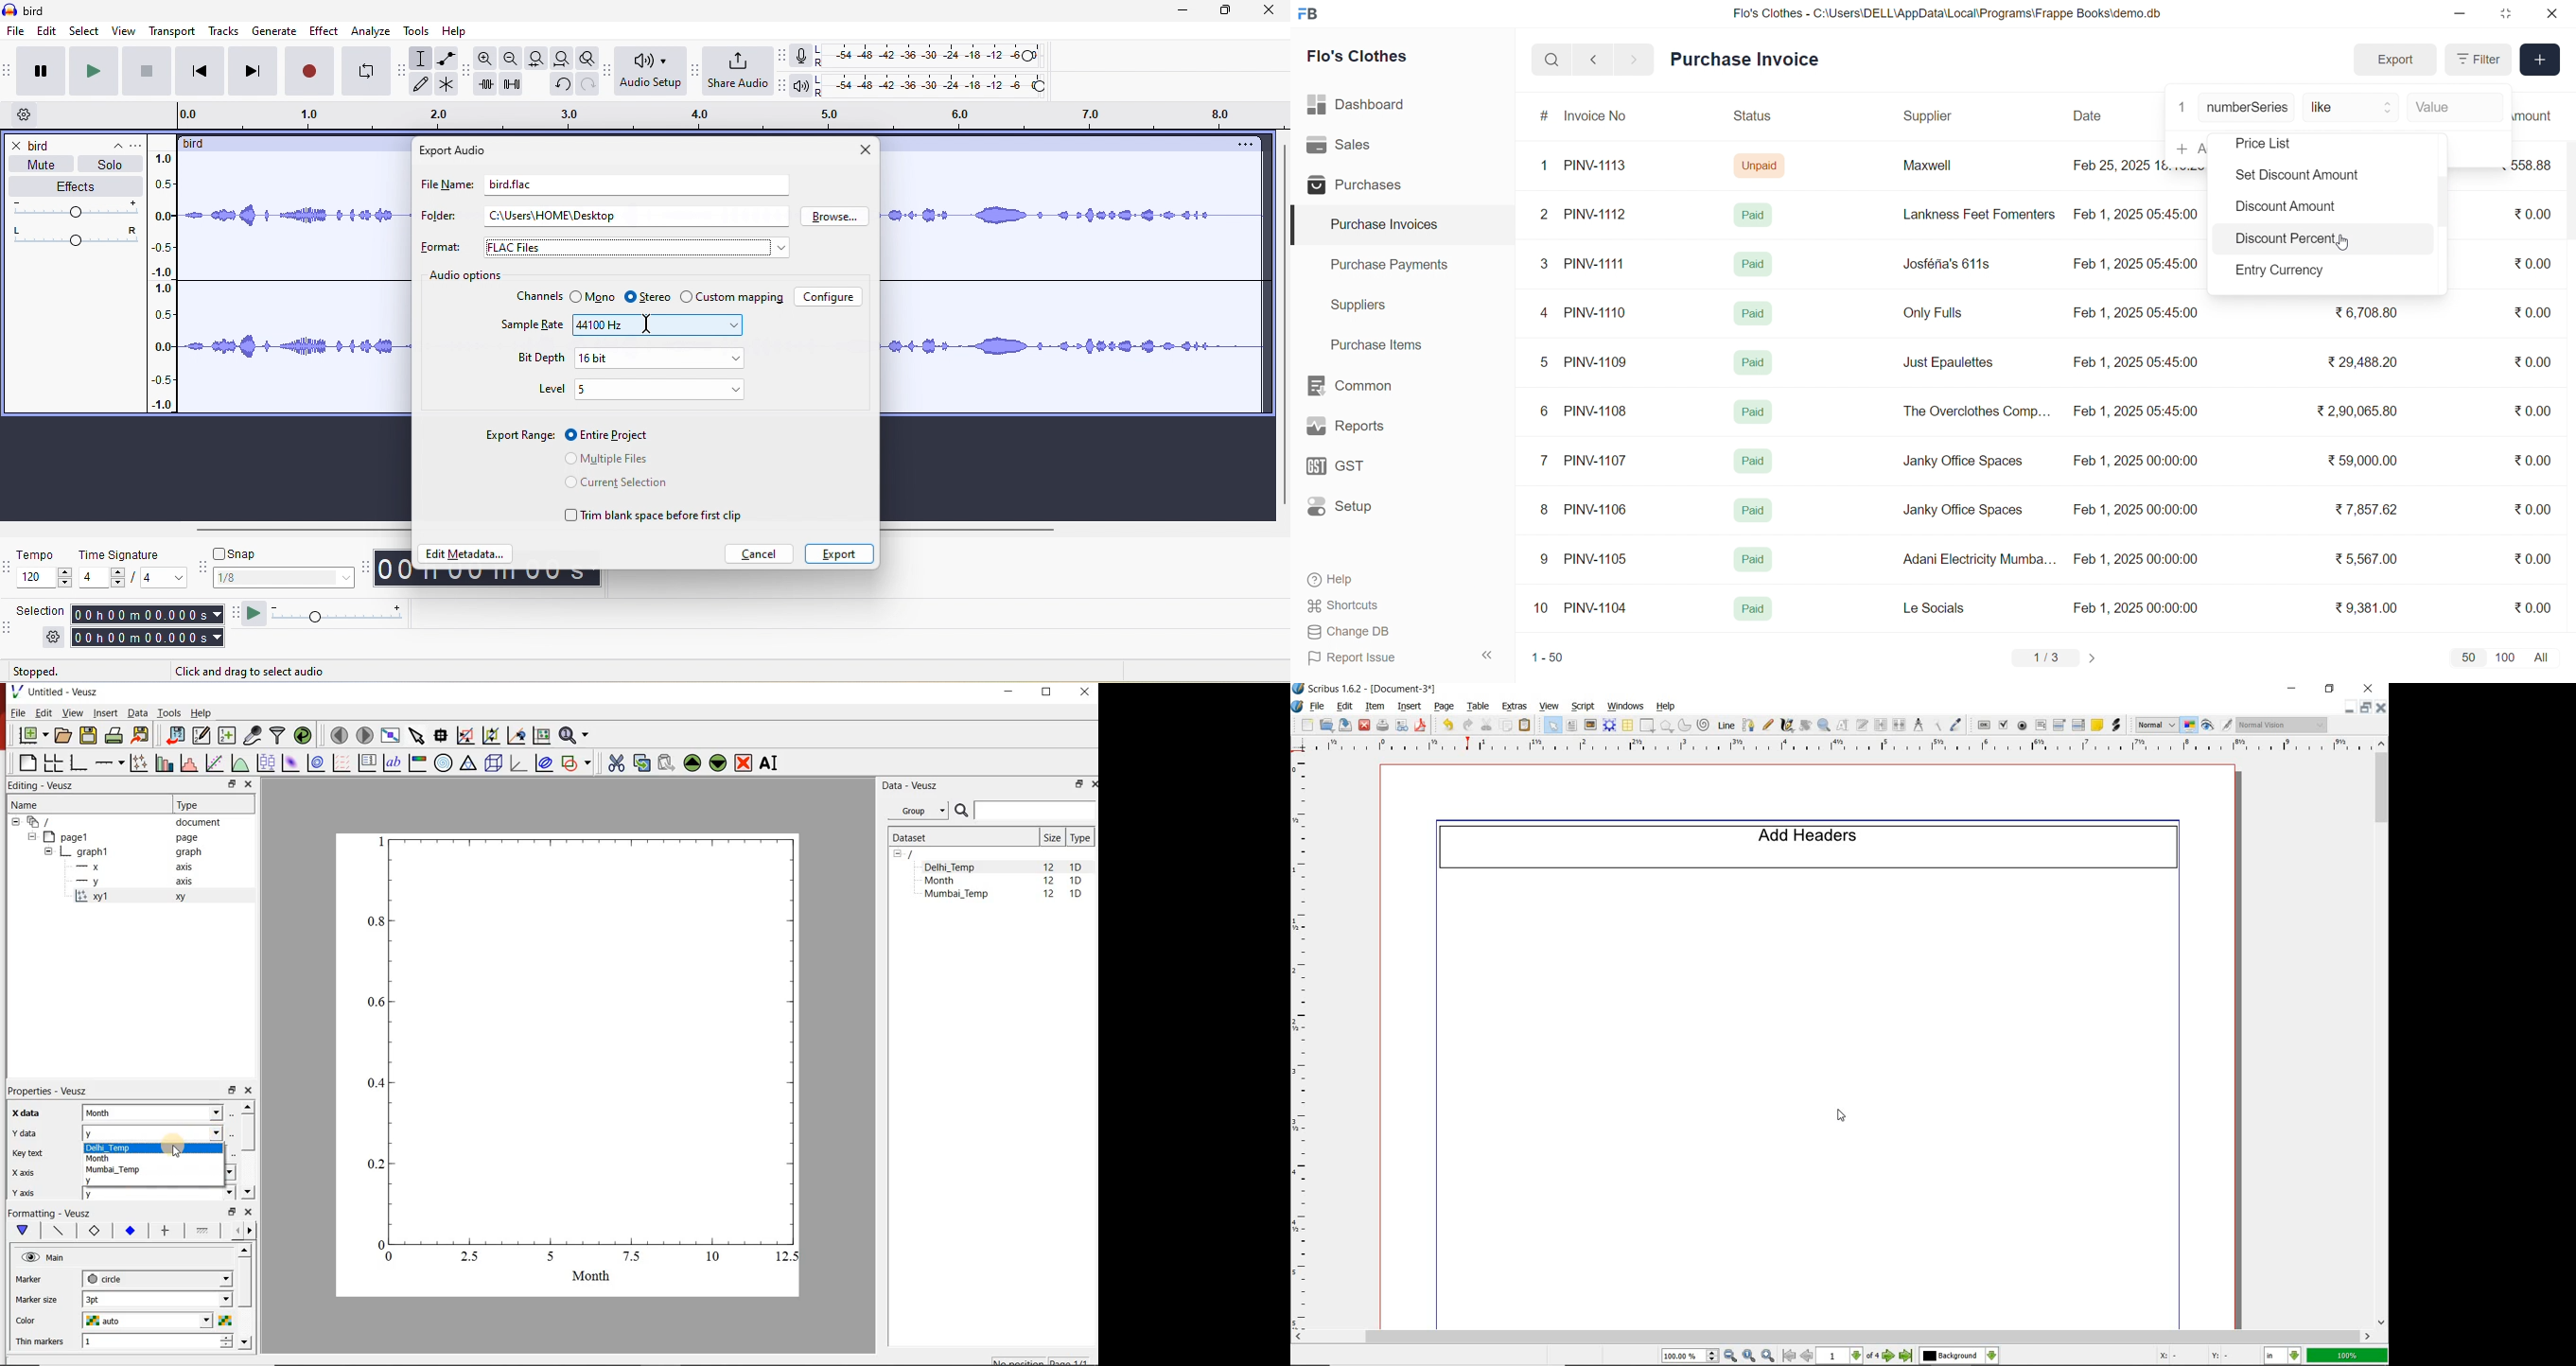 This screenshot has width=2576, height=1372. Describe the element at coordinates (647, 72) in the screenshot. I see `audio setup` at that location.